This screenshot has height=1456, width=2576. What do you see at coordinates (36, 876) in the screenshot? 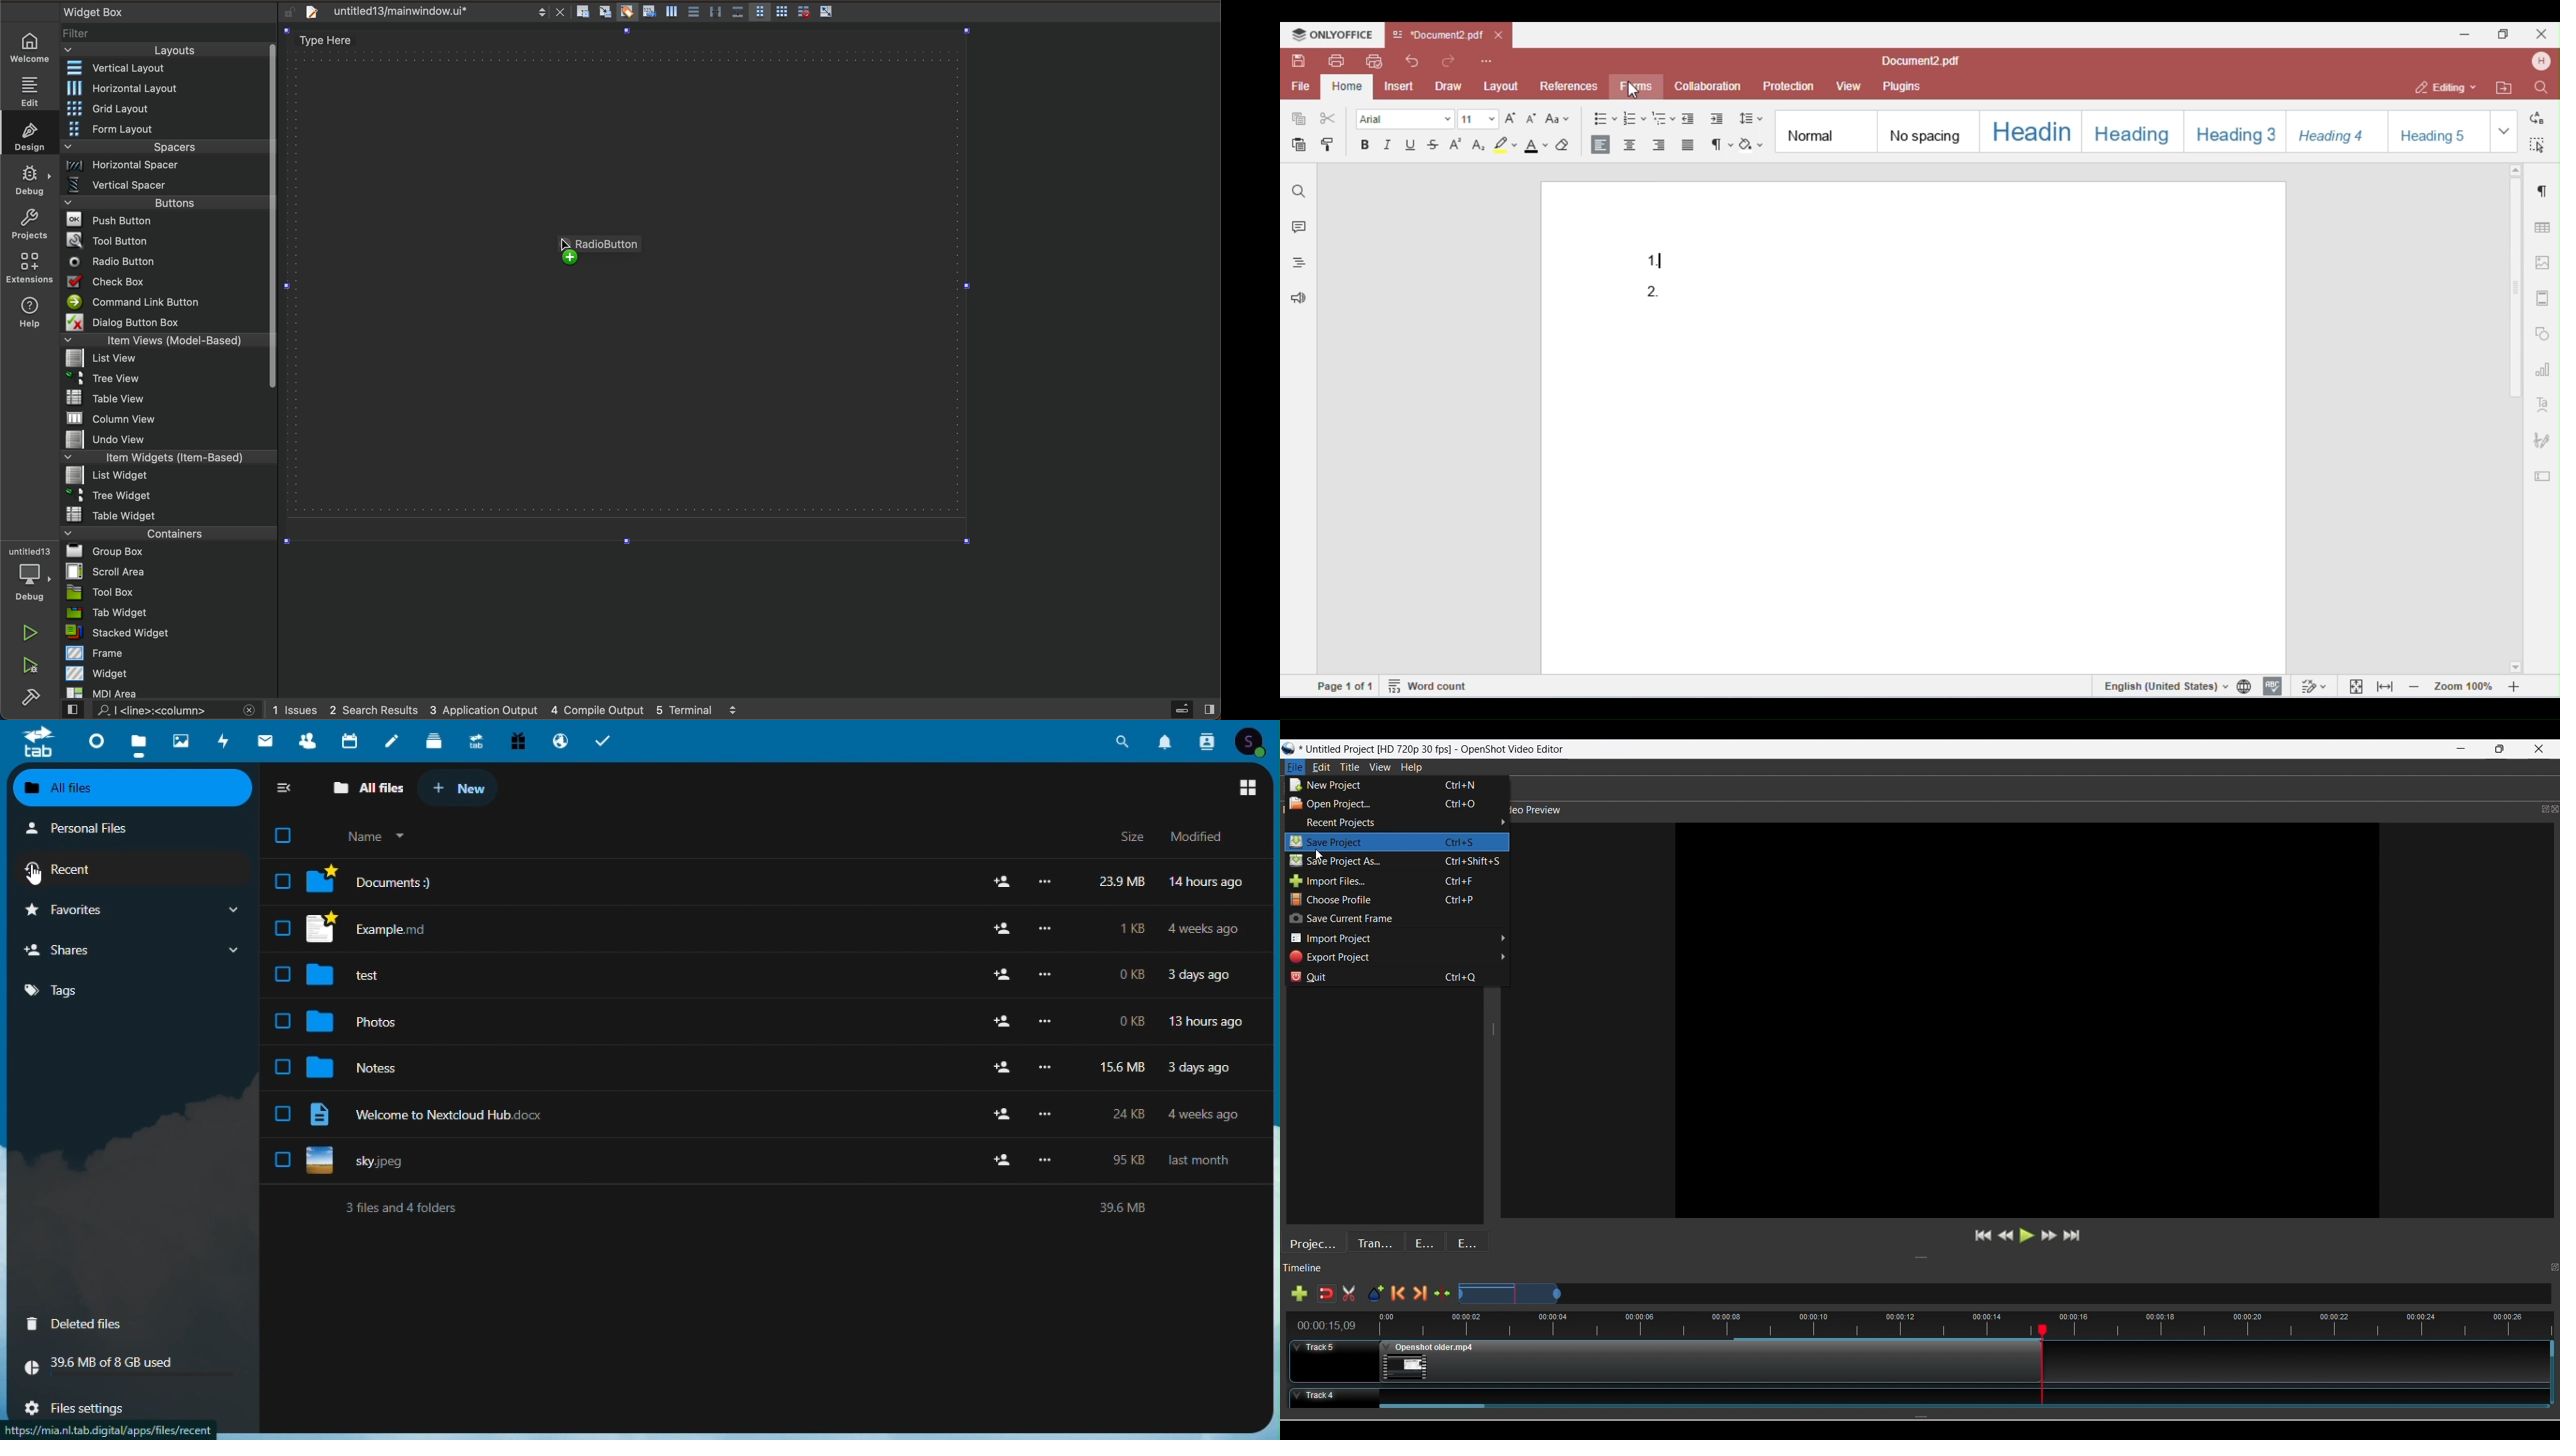
I see `cursor` at bounding box center [36, 876].